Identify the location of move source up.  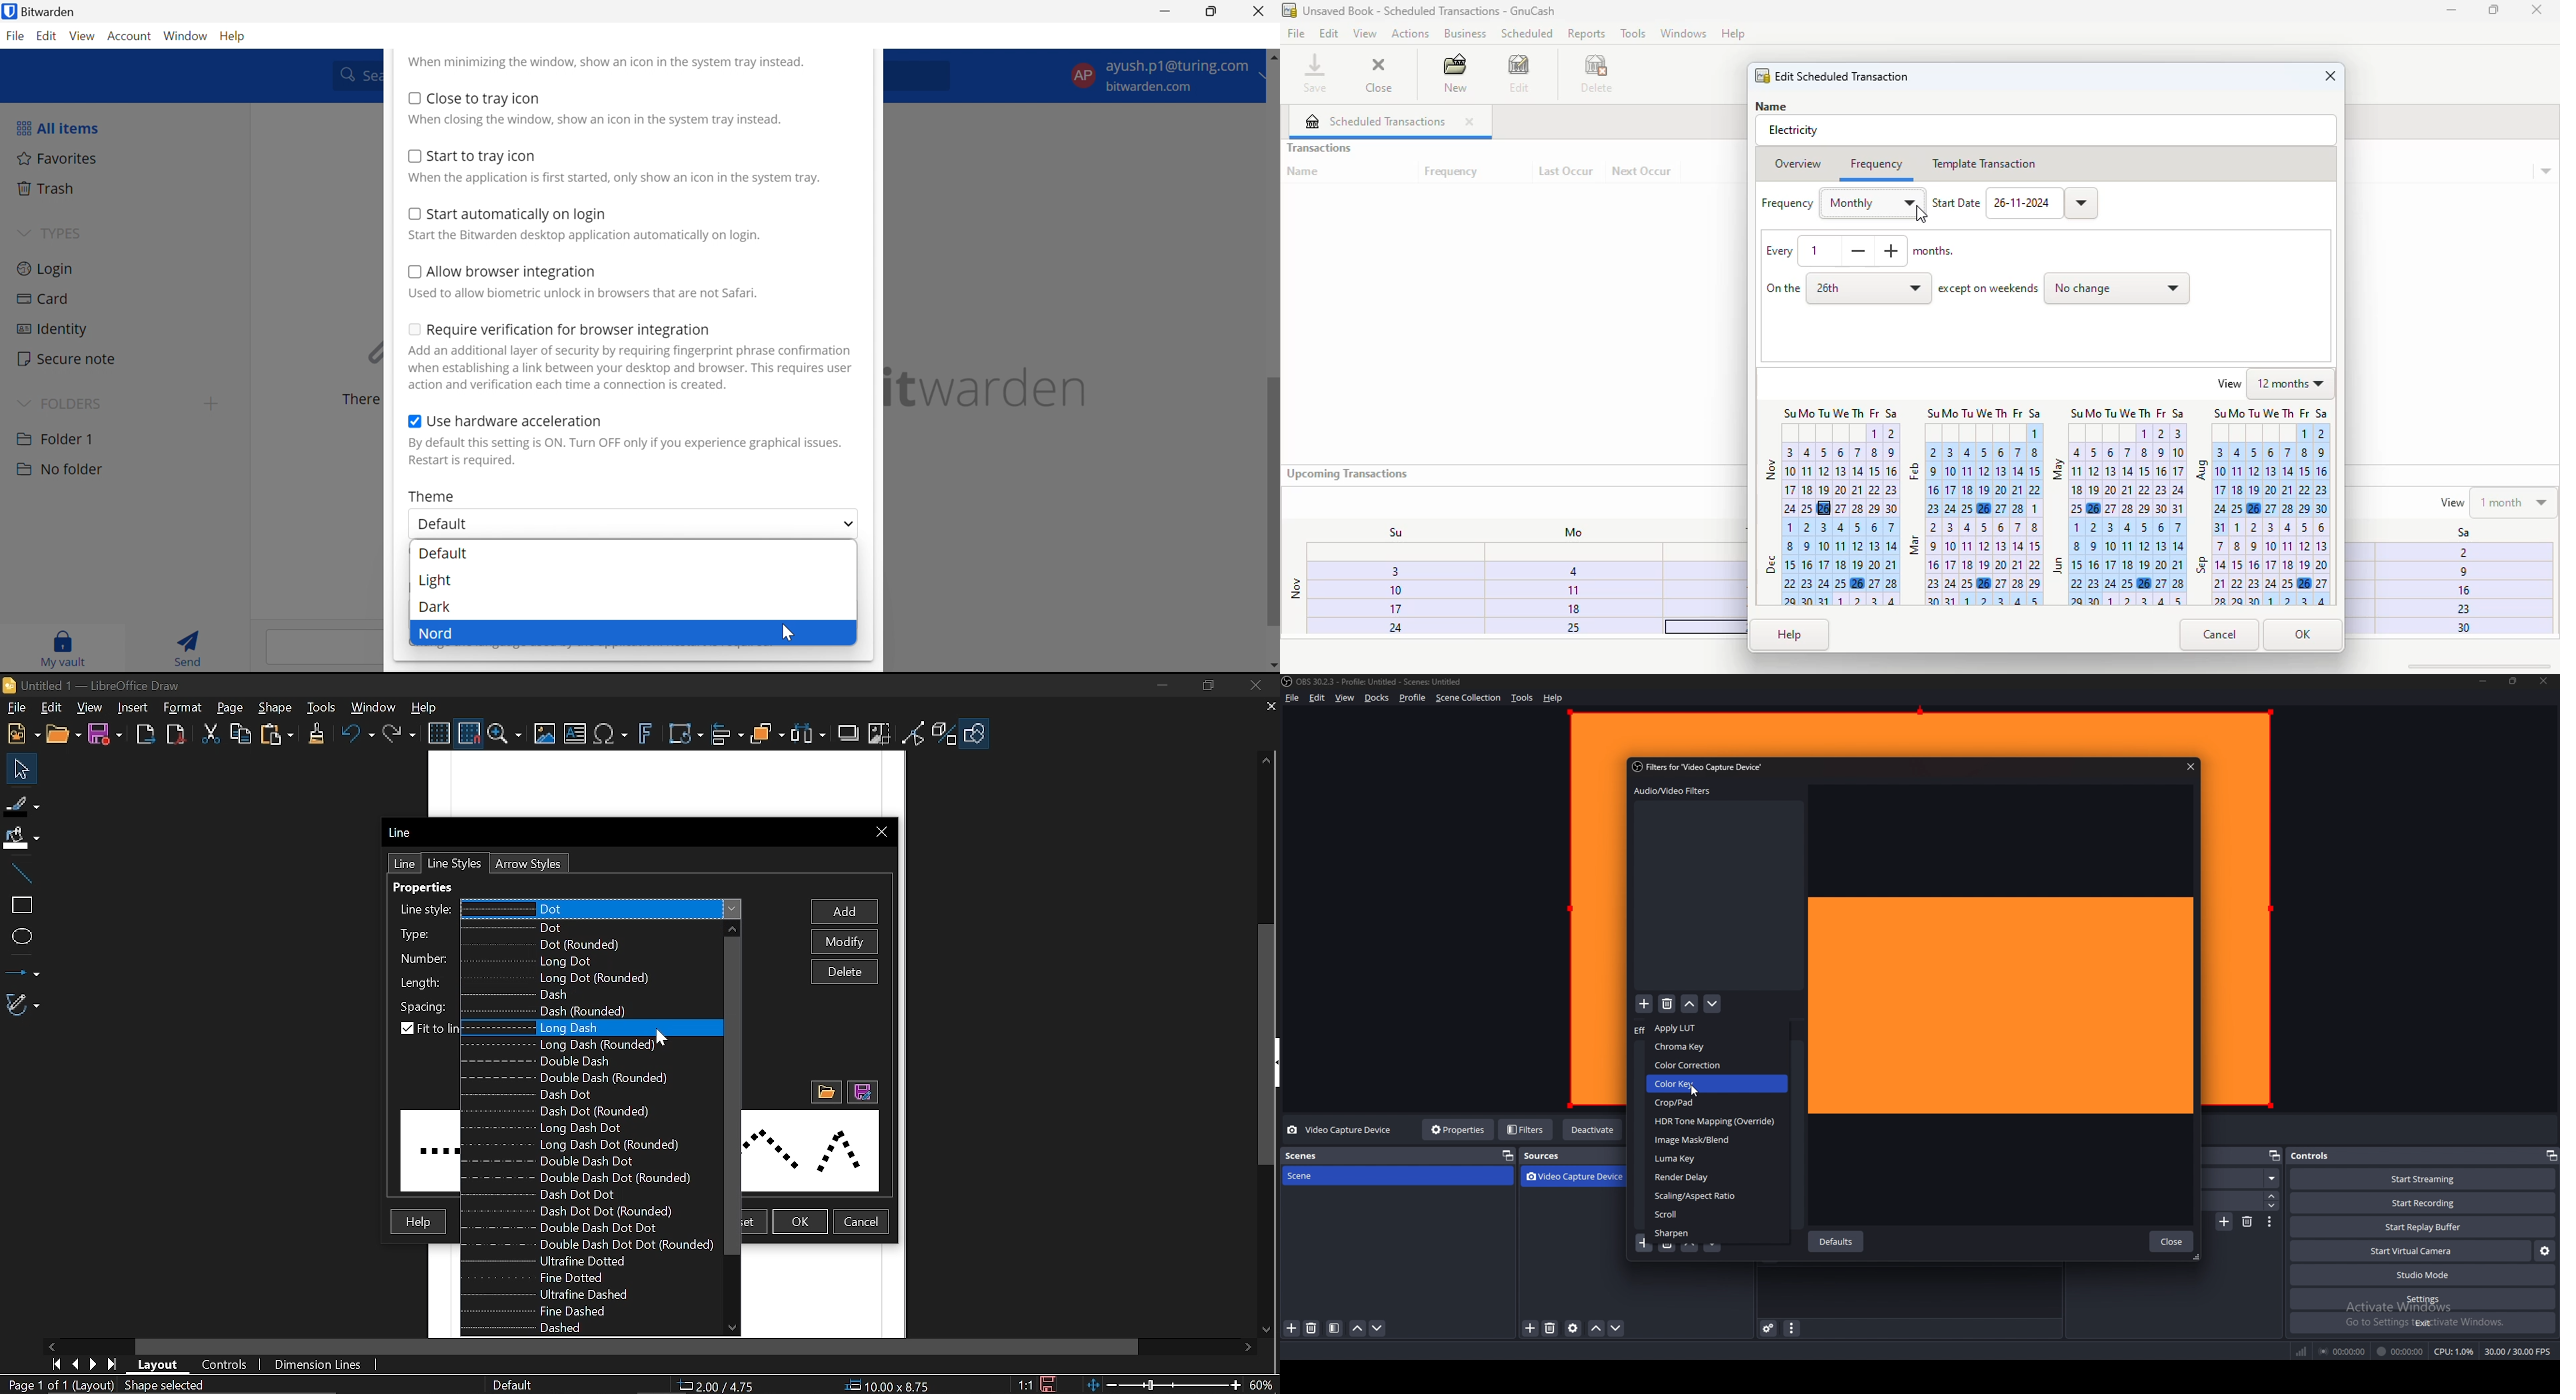
(1596, 1330).